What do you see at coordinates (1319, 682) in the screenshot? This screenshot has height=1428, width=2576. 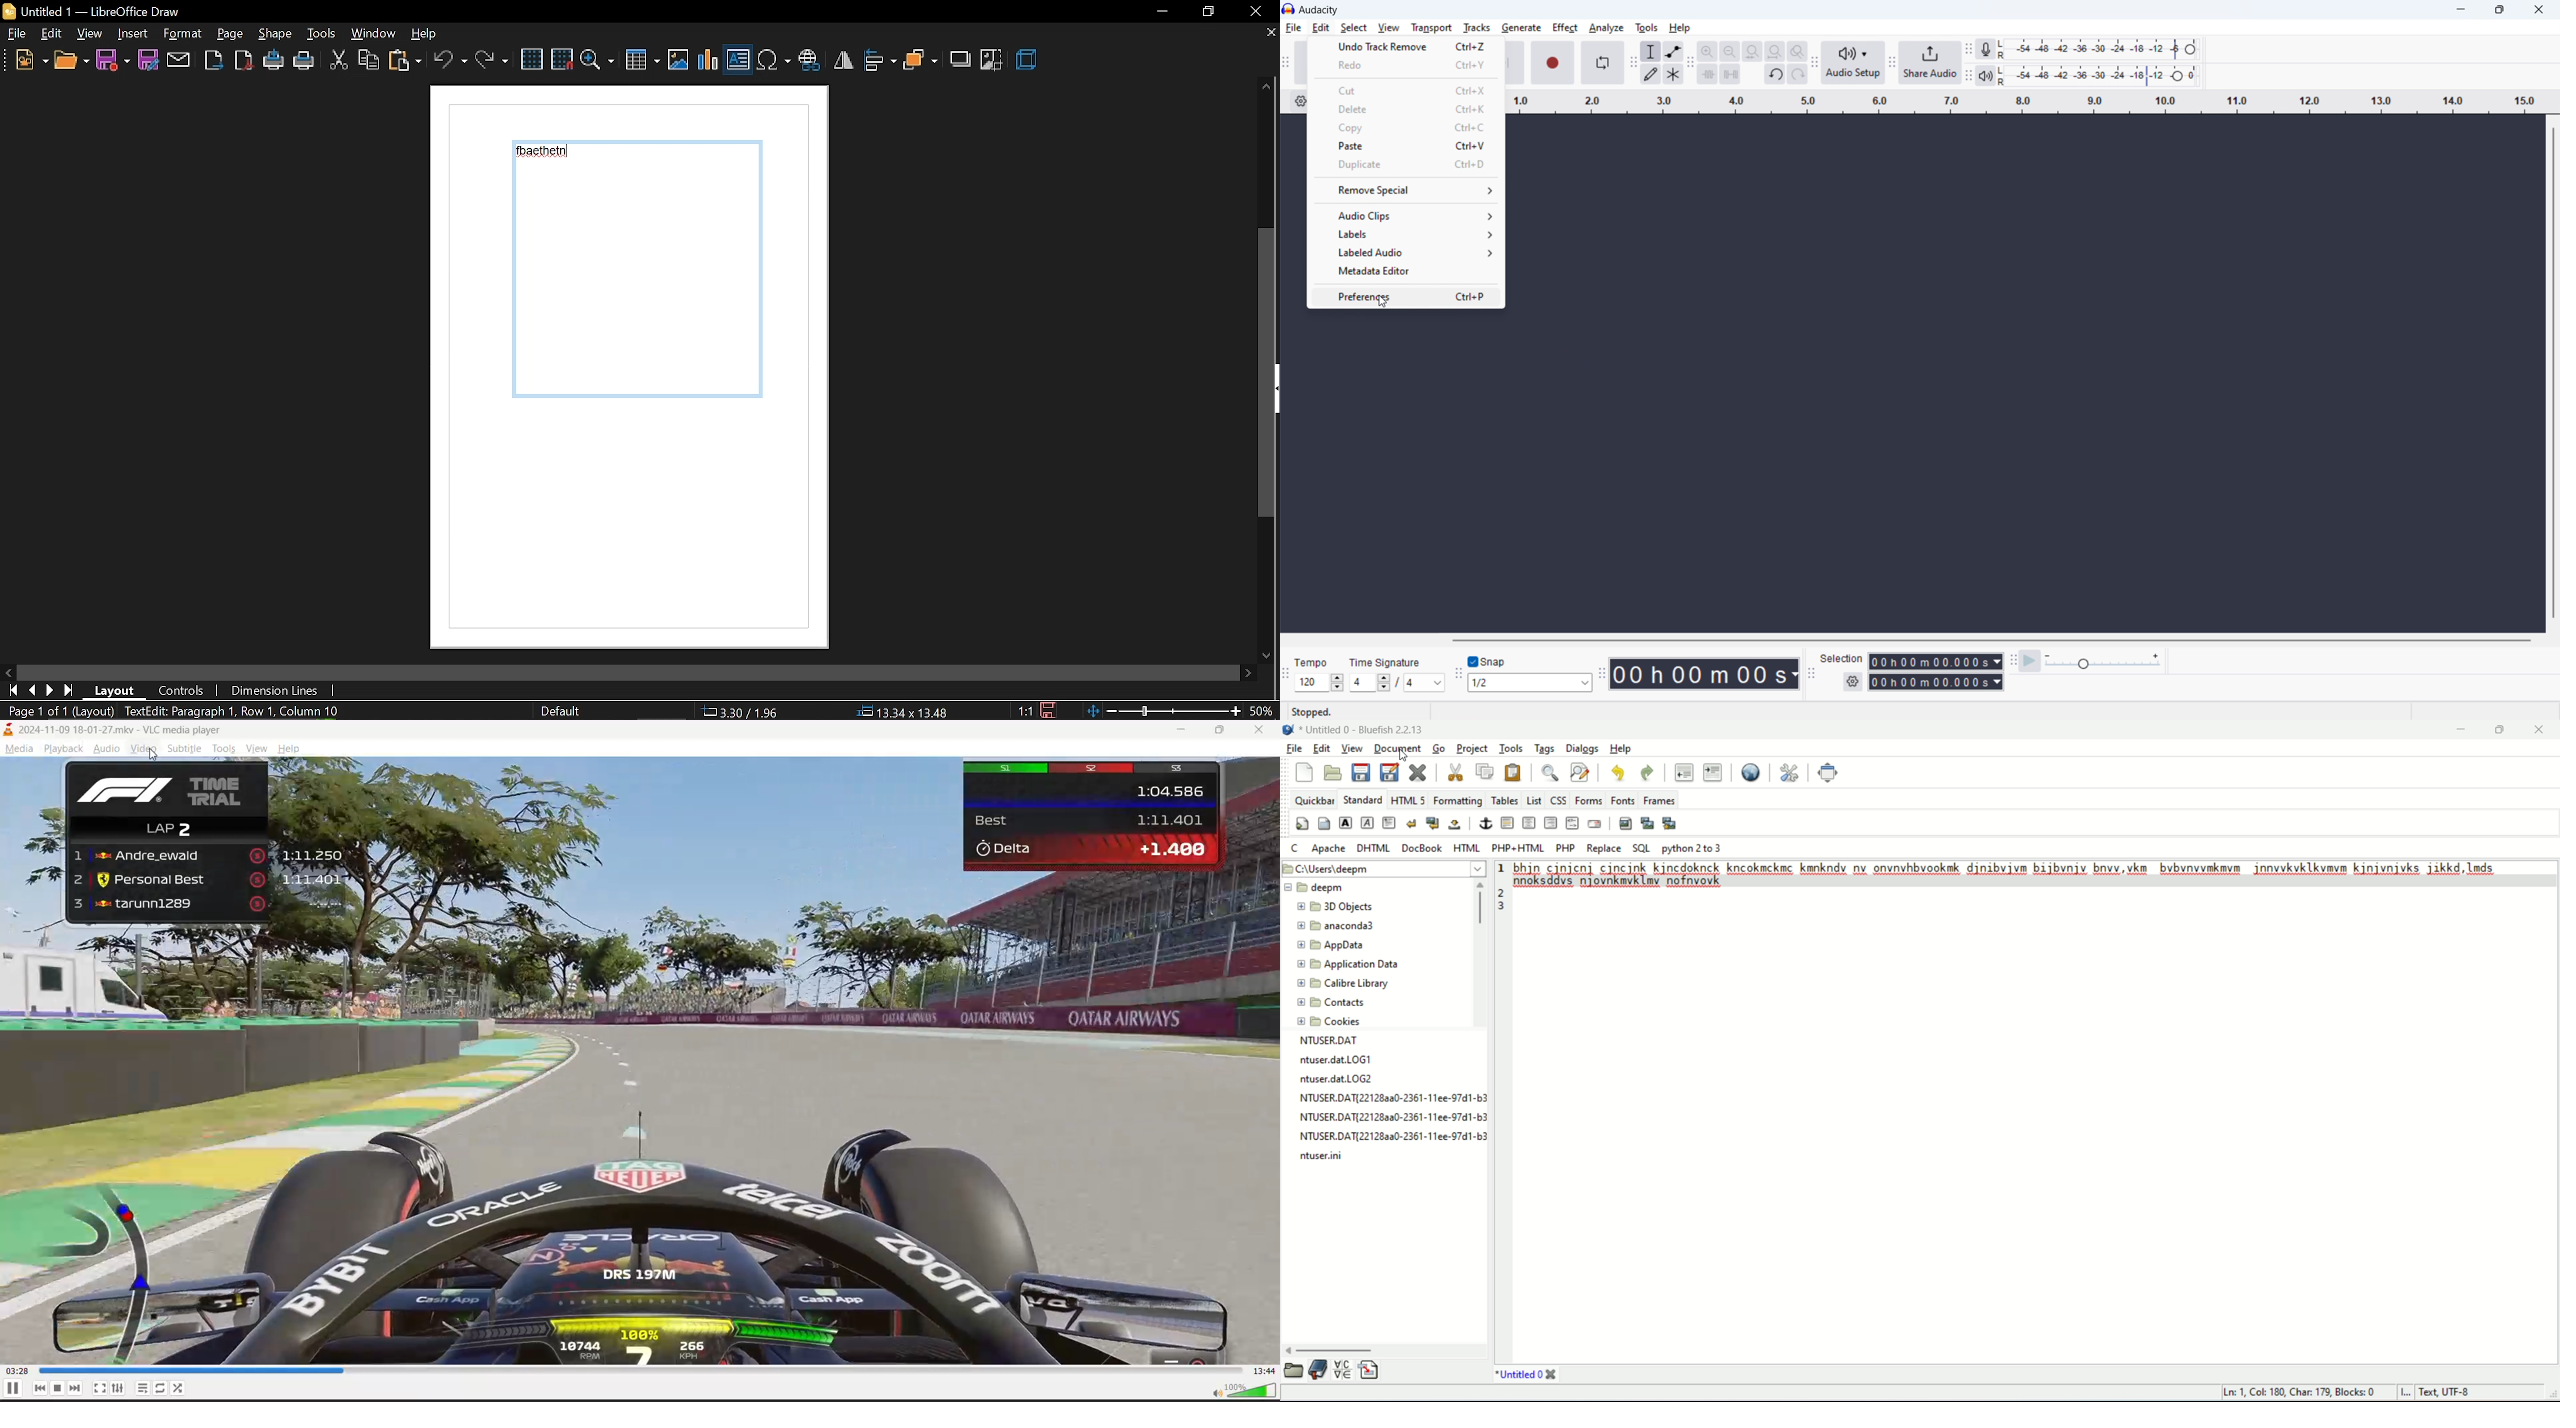 I see `set tempo` at bounding box center [1319, 682].